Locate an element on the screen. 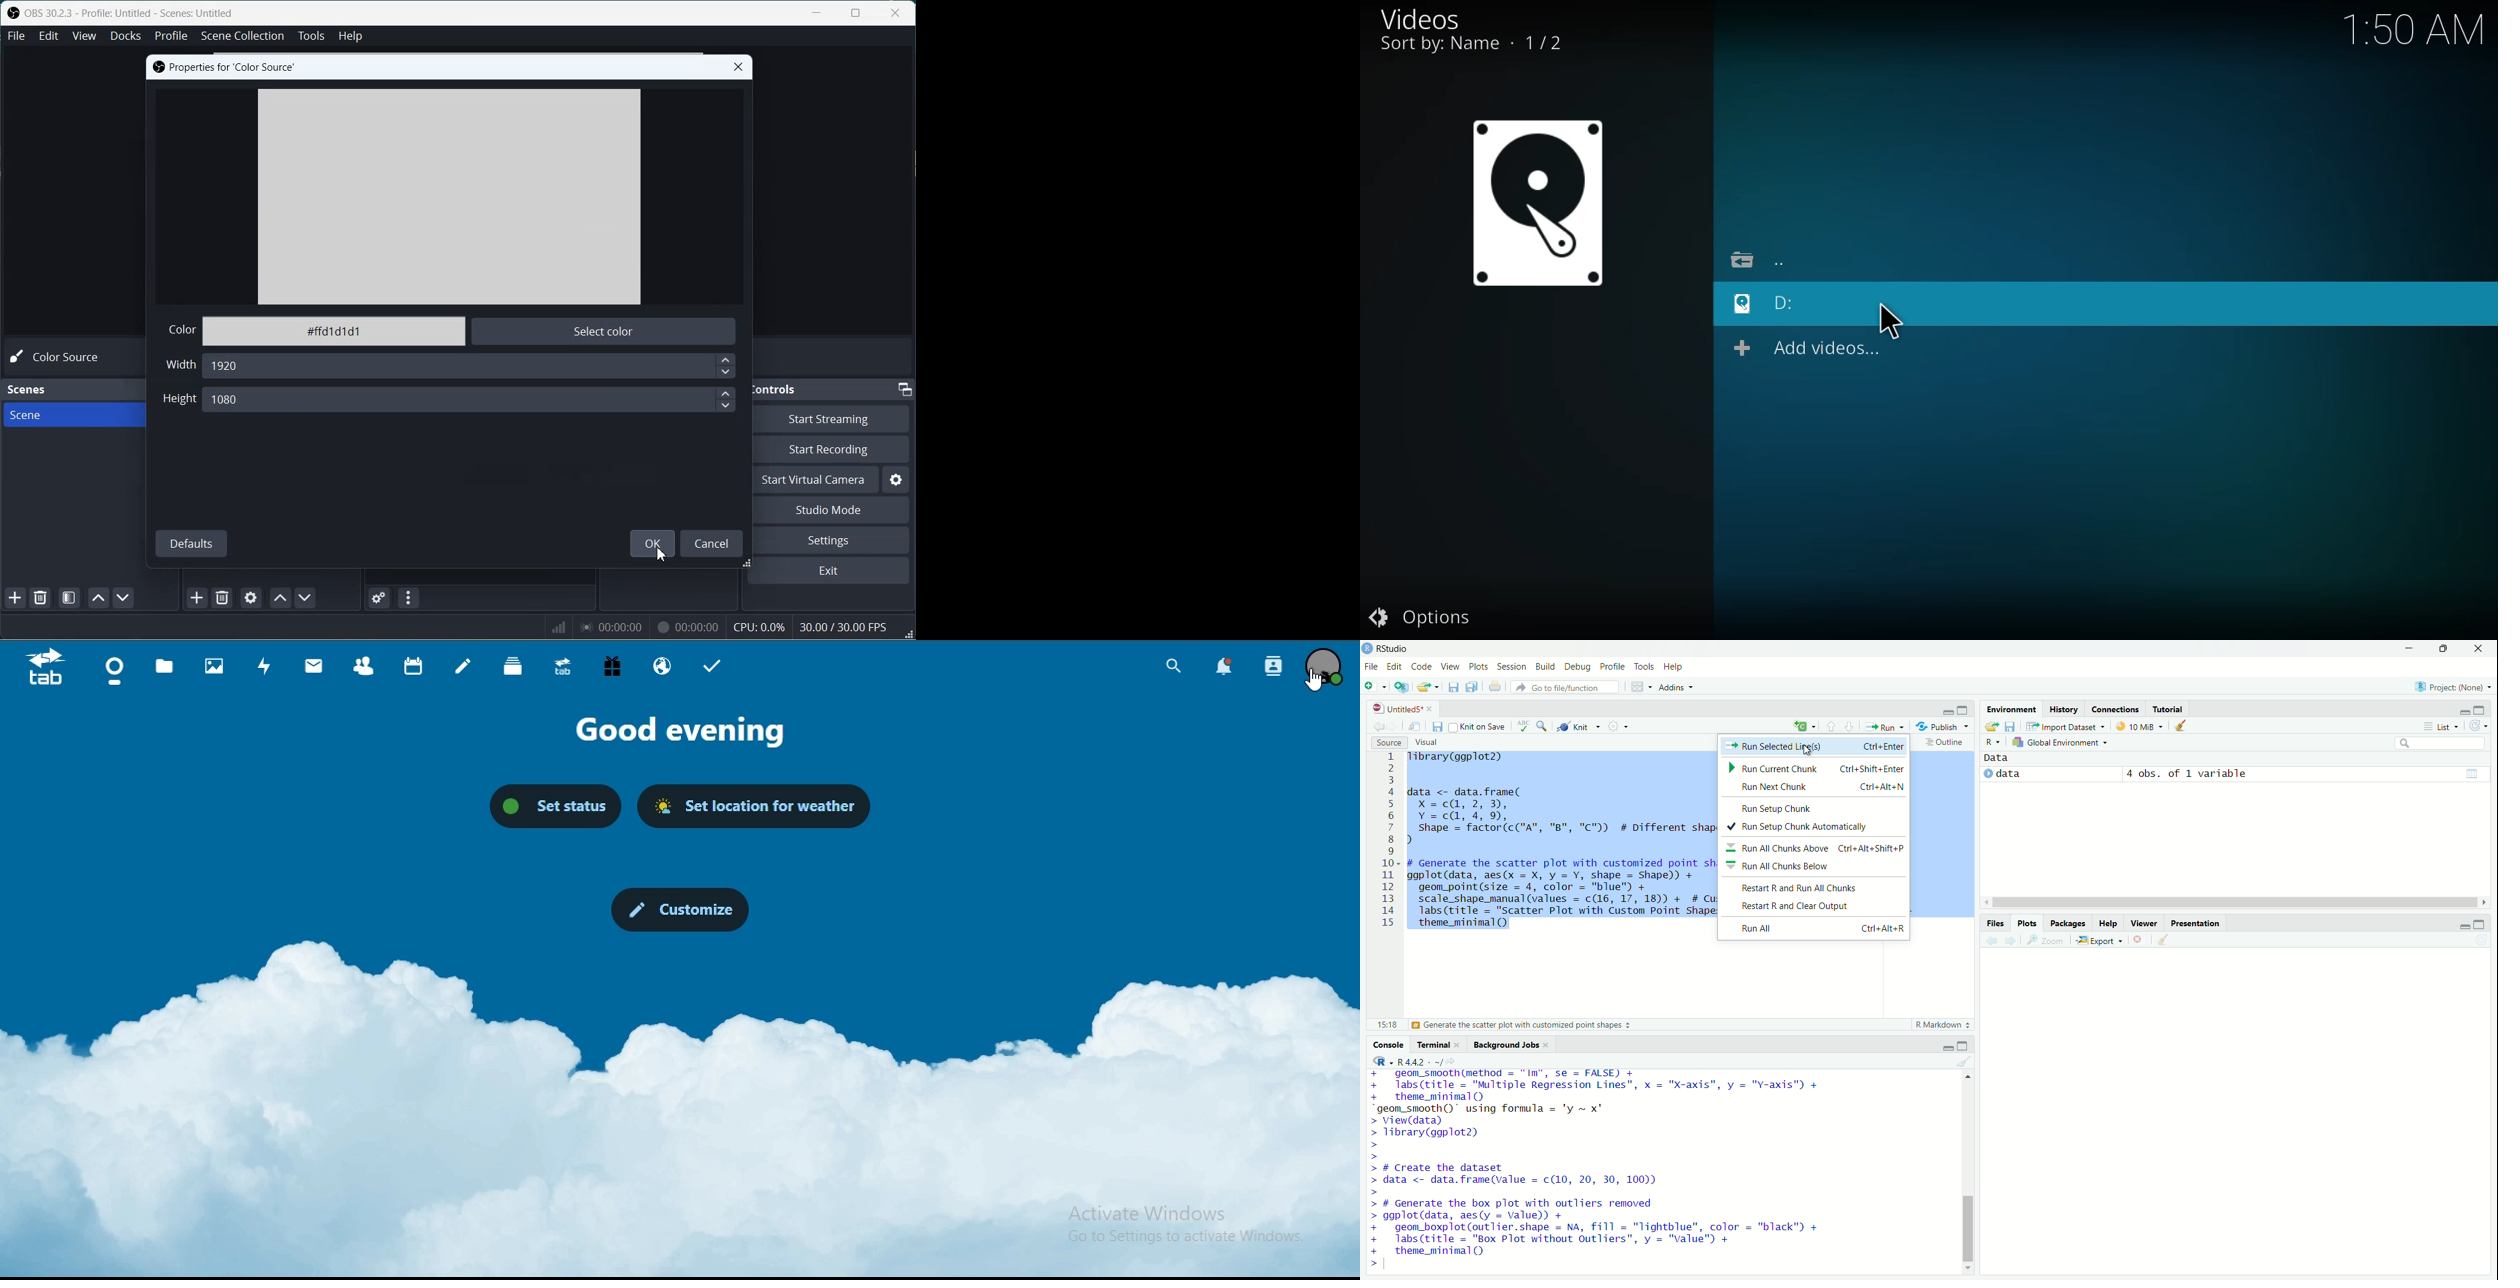 This screenshot has width=2520, height=1288. Run Setup Chunk is located at coordinates (1813, 807).